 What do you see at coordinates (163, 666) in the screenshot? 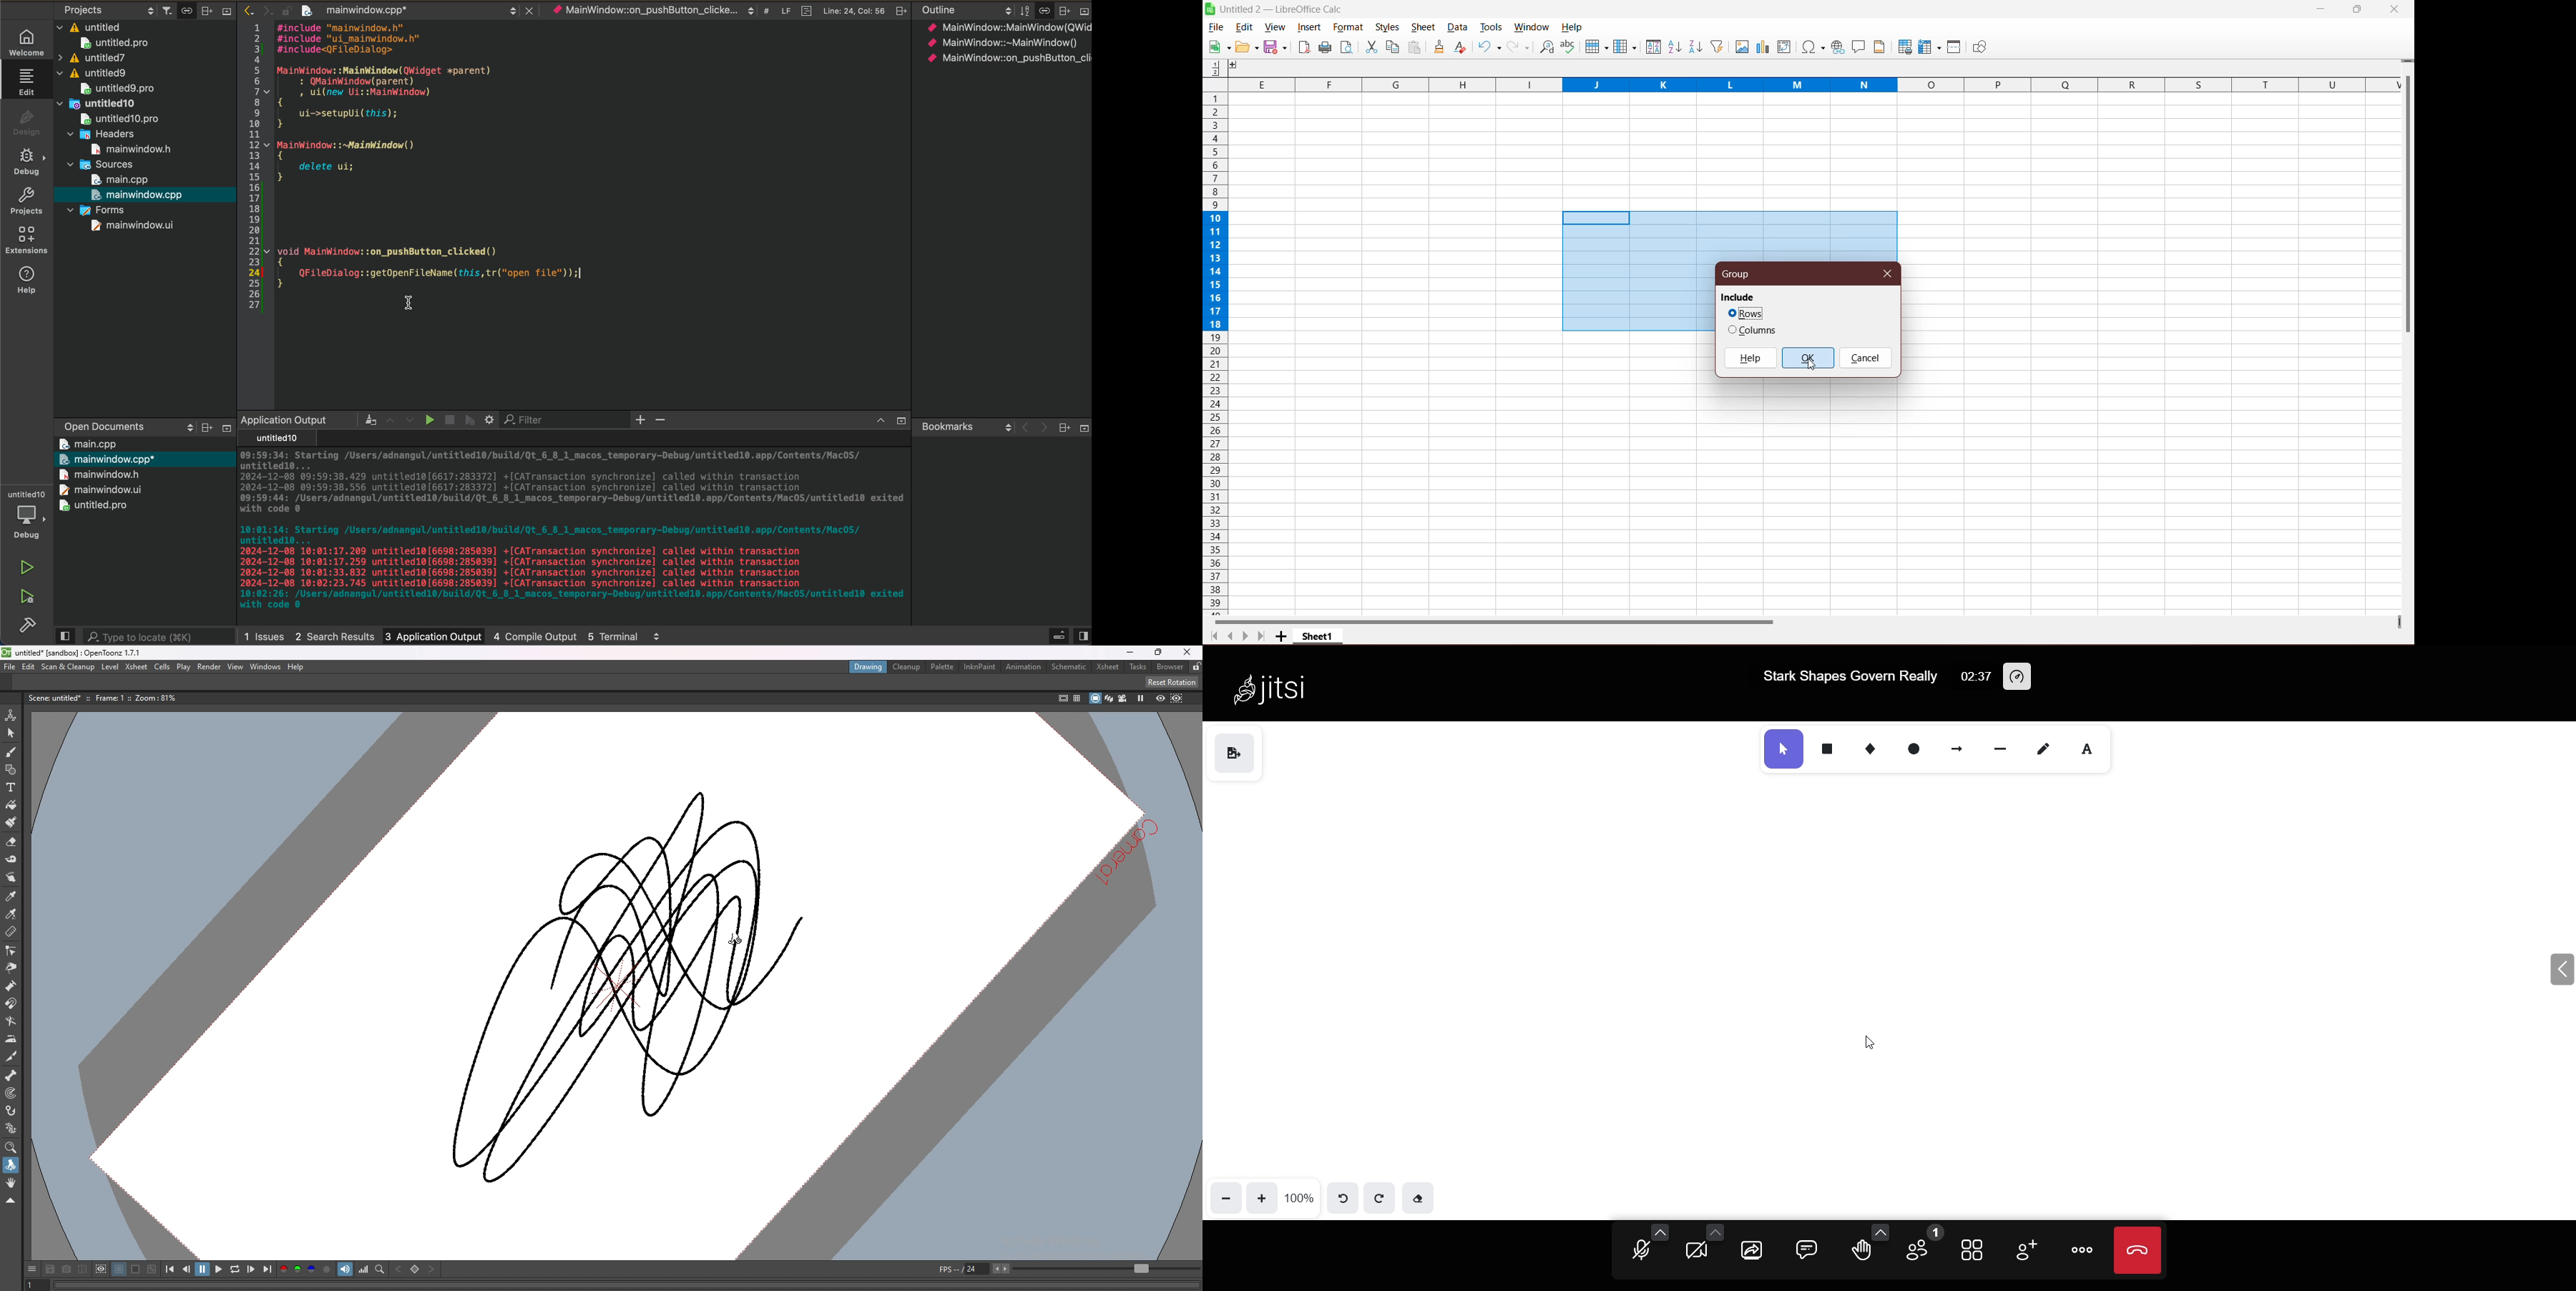
I see `cells` at bounding box center [163, 666].